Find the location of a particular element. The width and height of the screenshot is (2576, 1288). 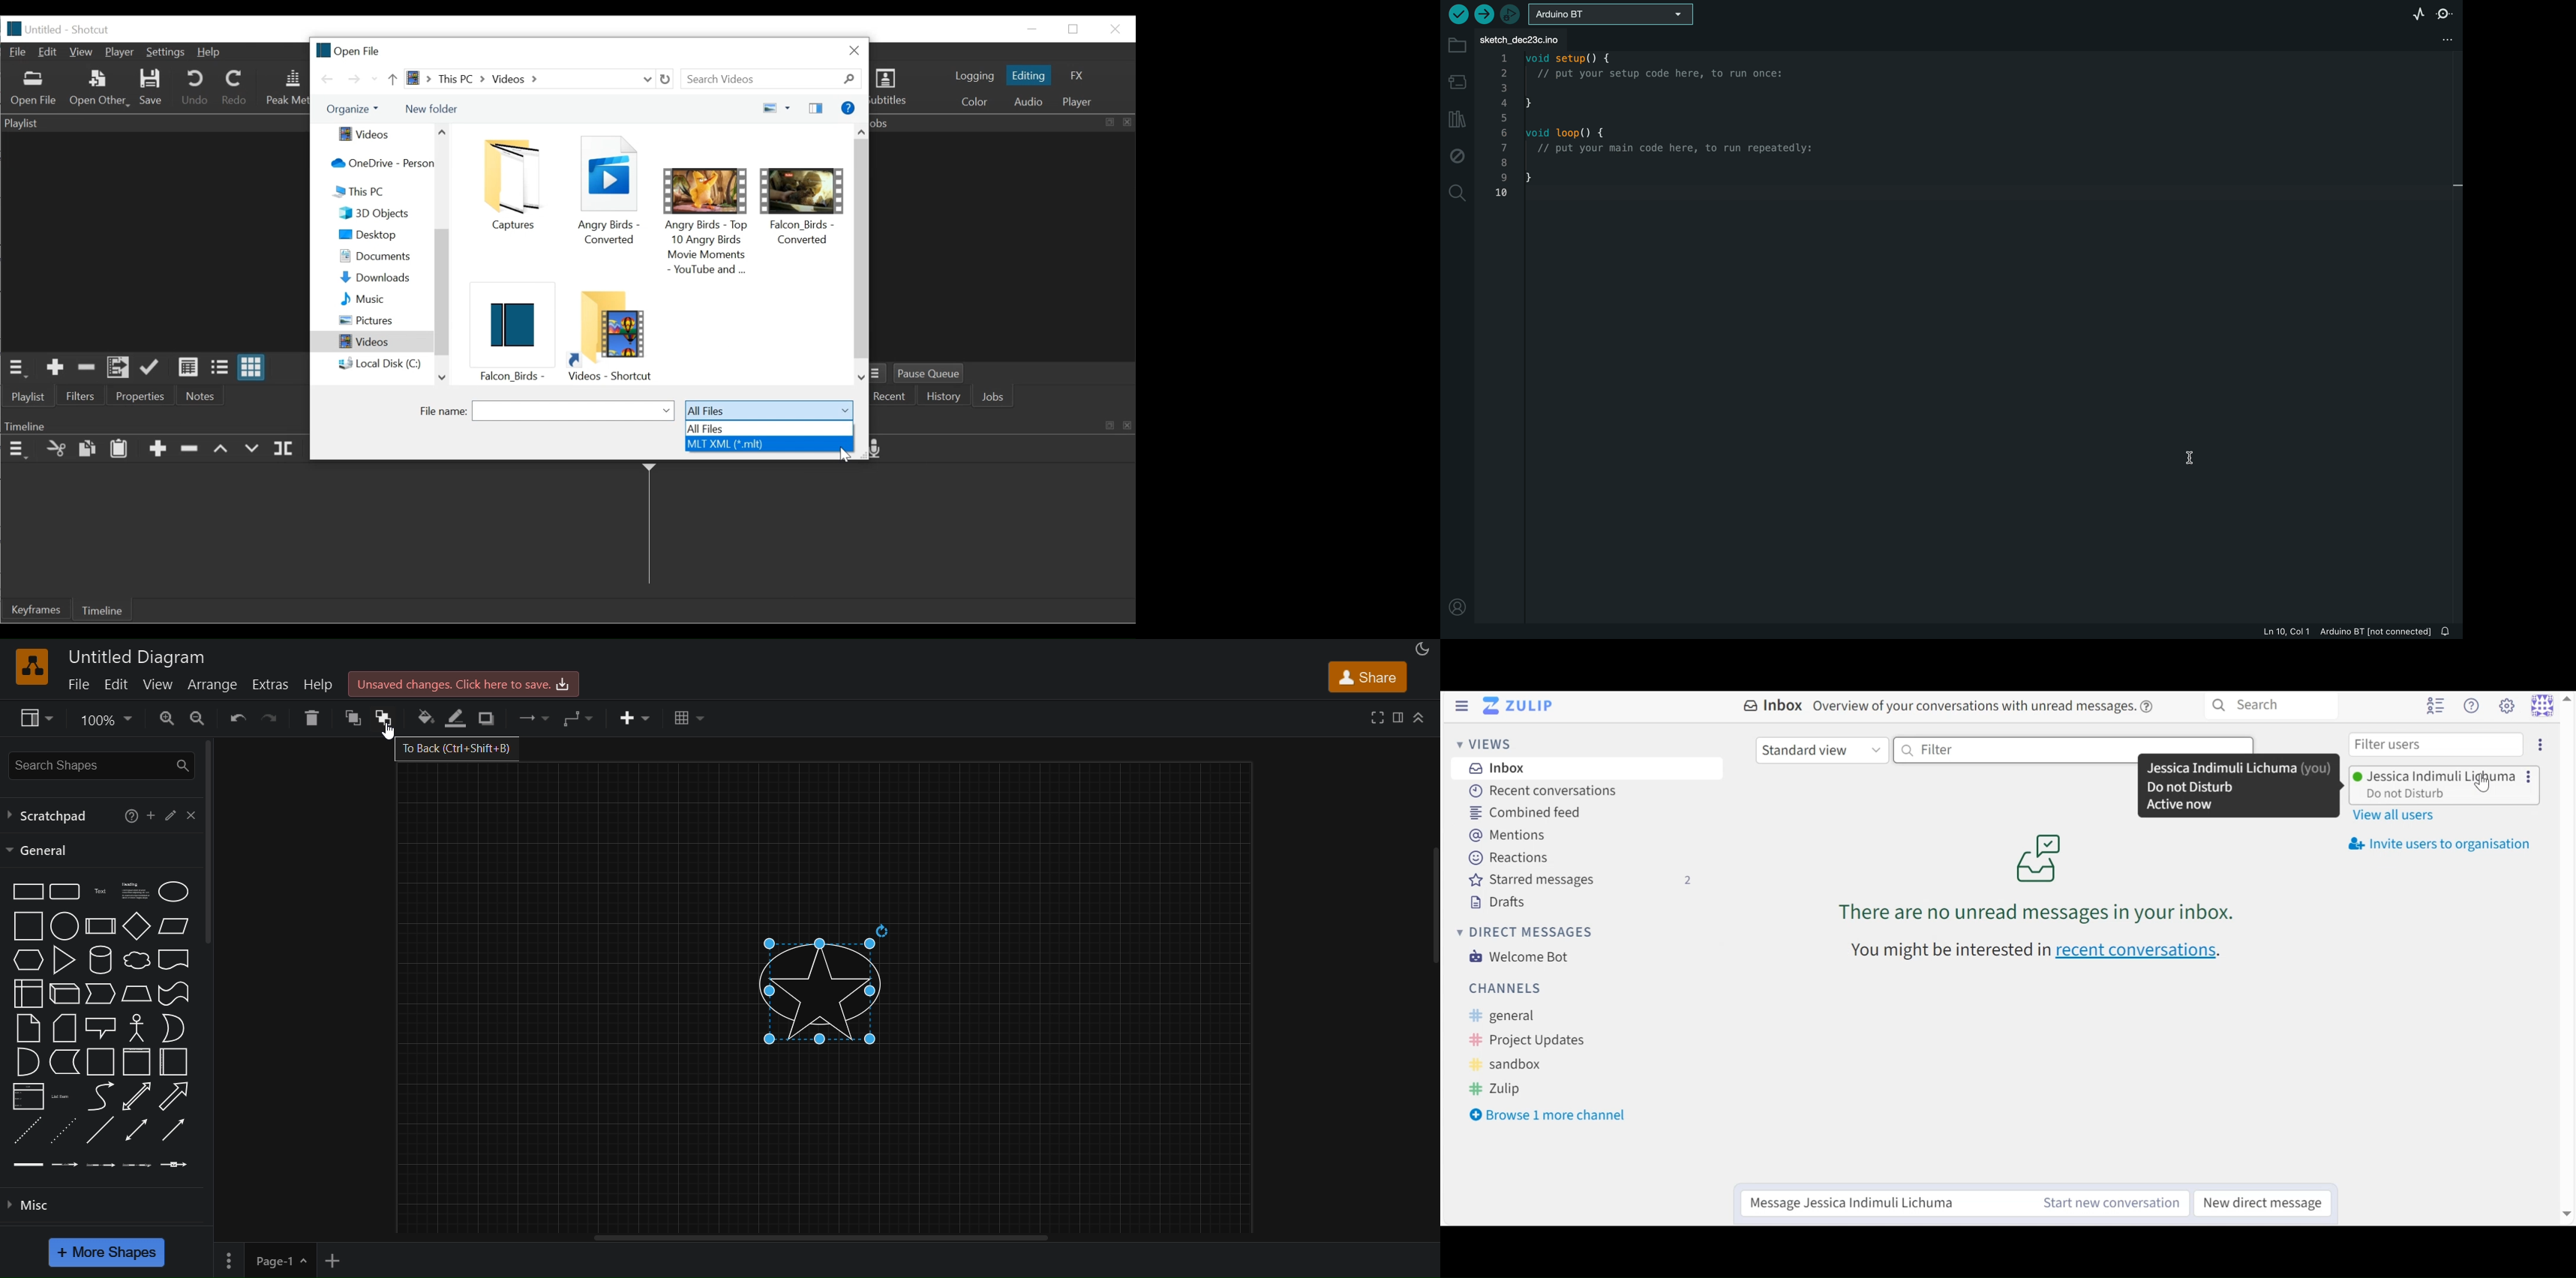

table is located at coordinates (689, 718).